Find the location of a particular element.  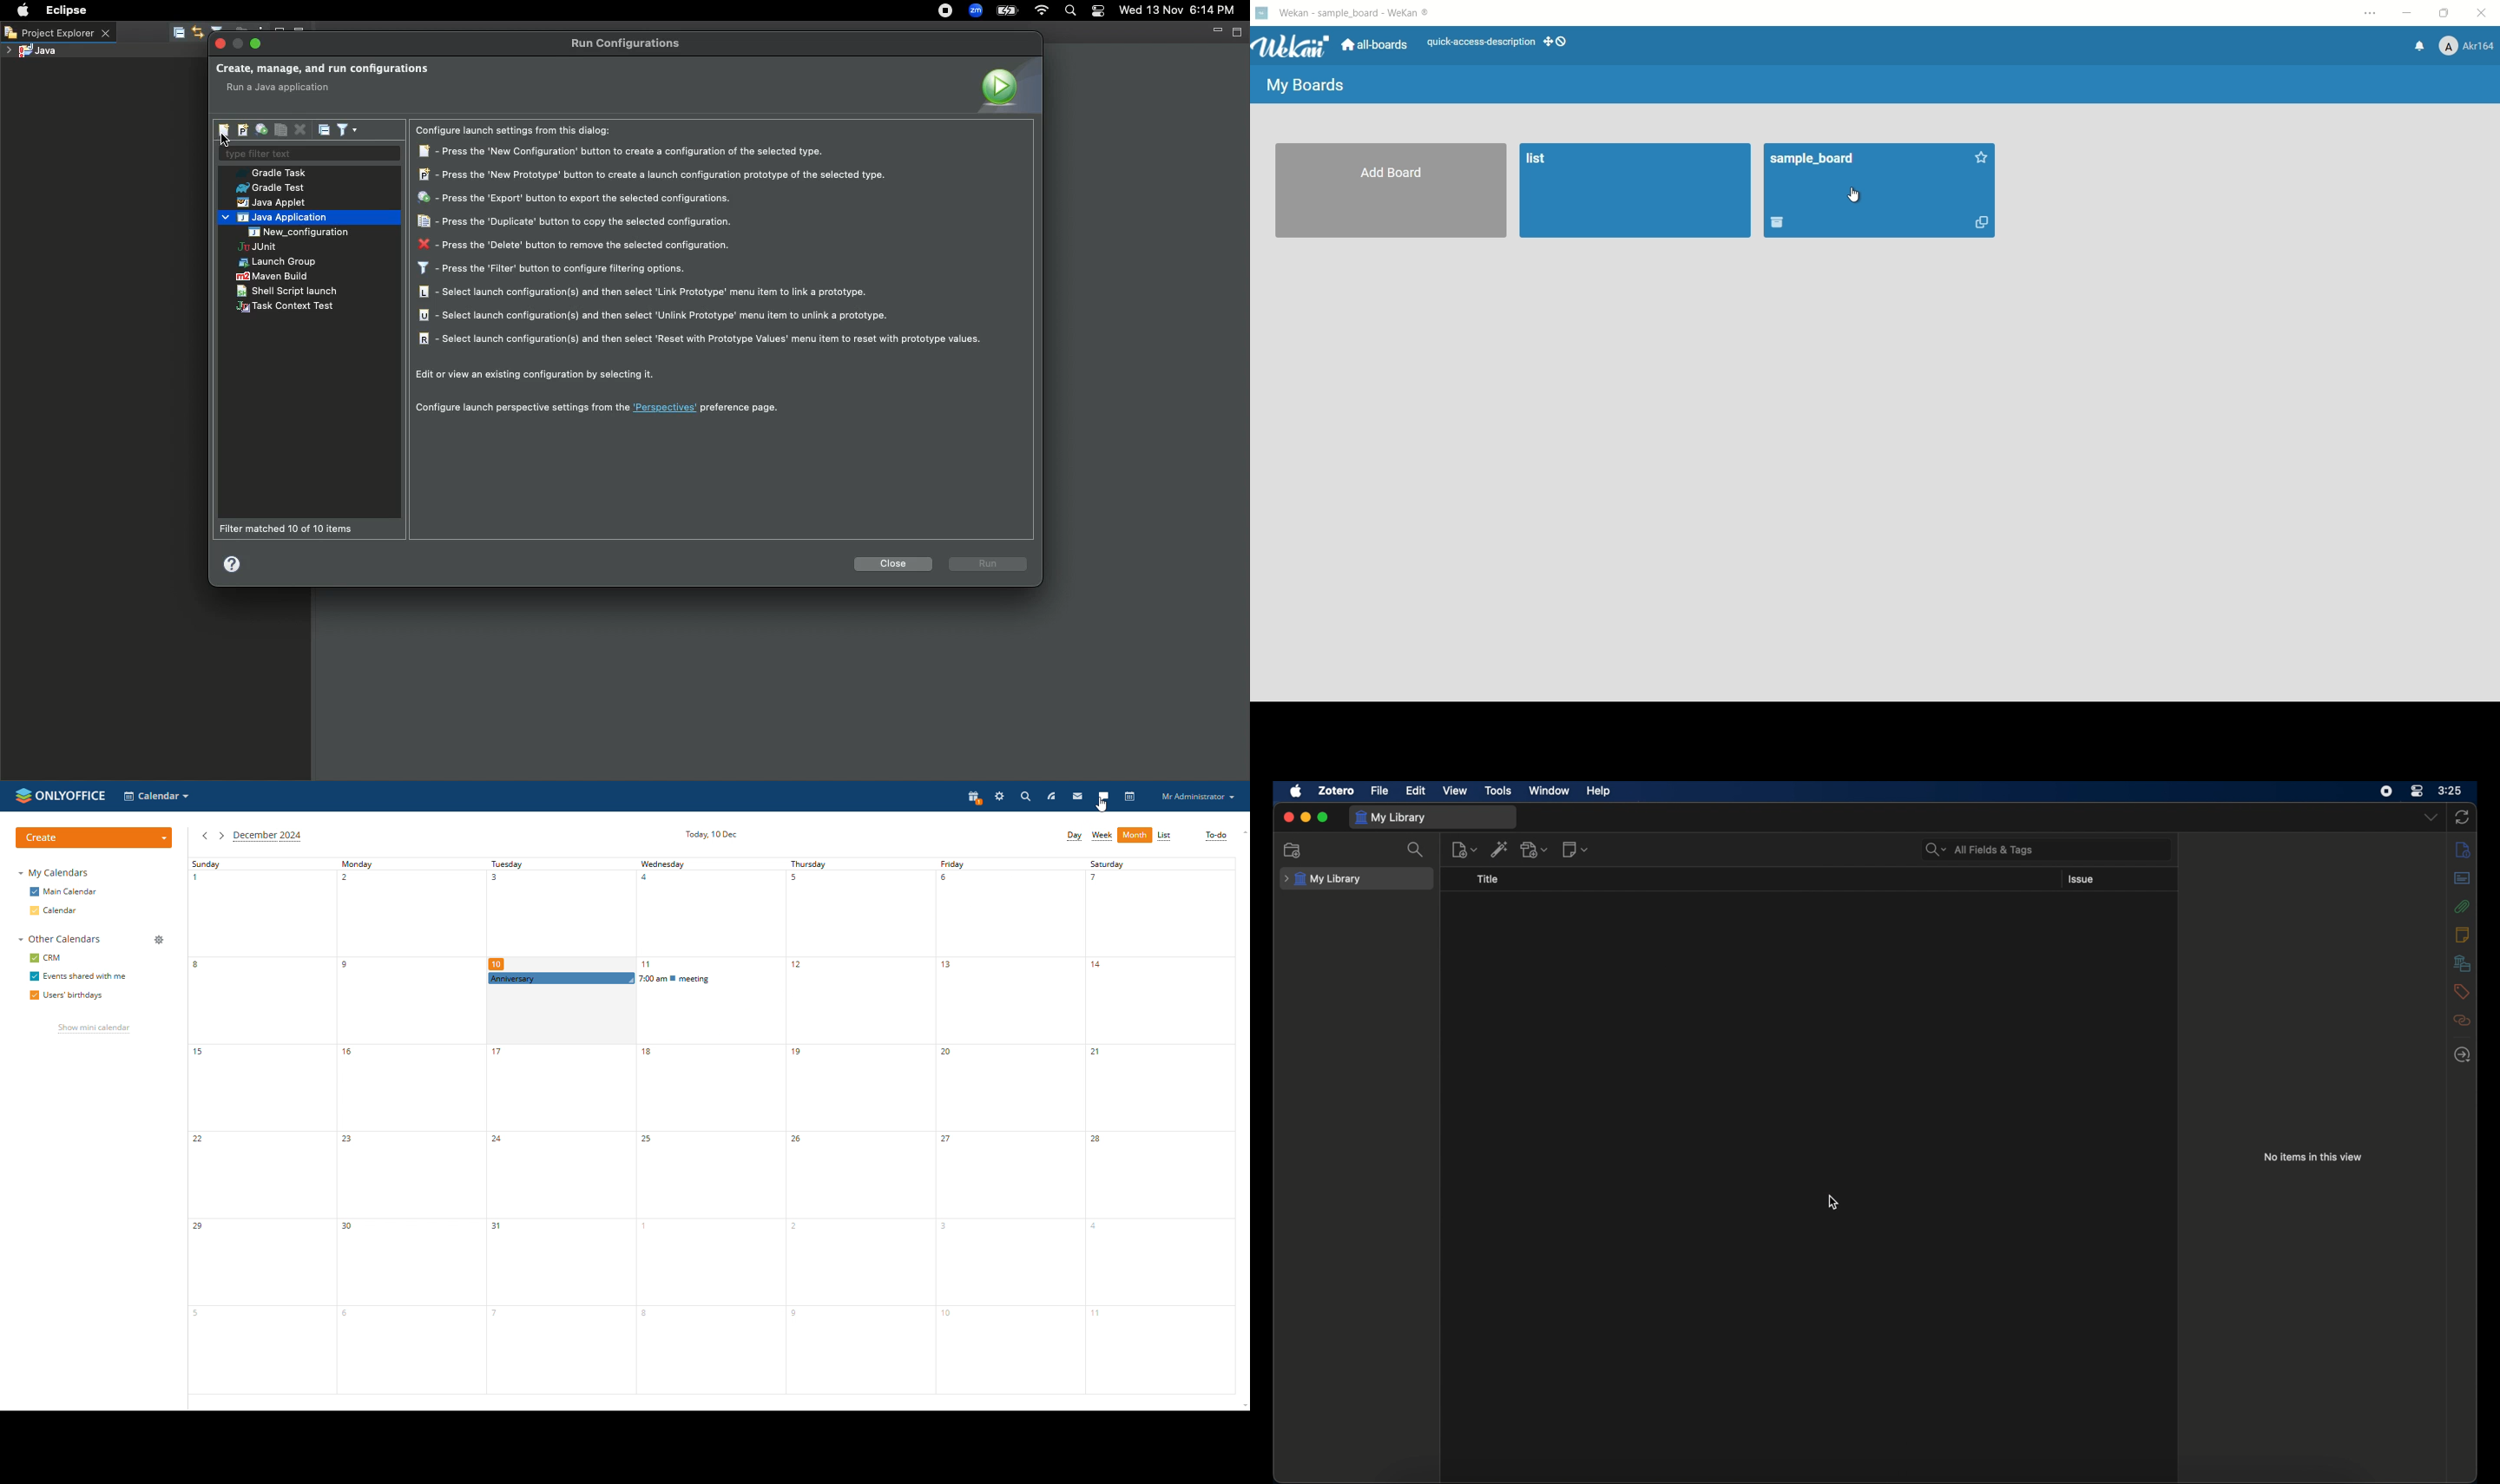

present is located at coordinates (972, 798).